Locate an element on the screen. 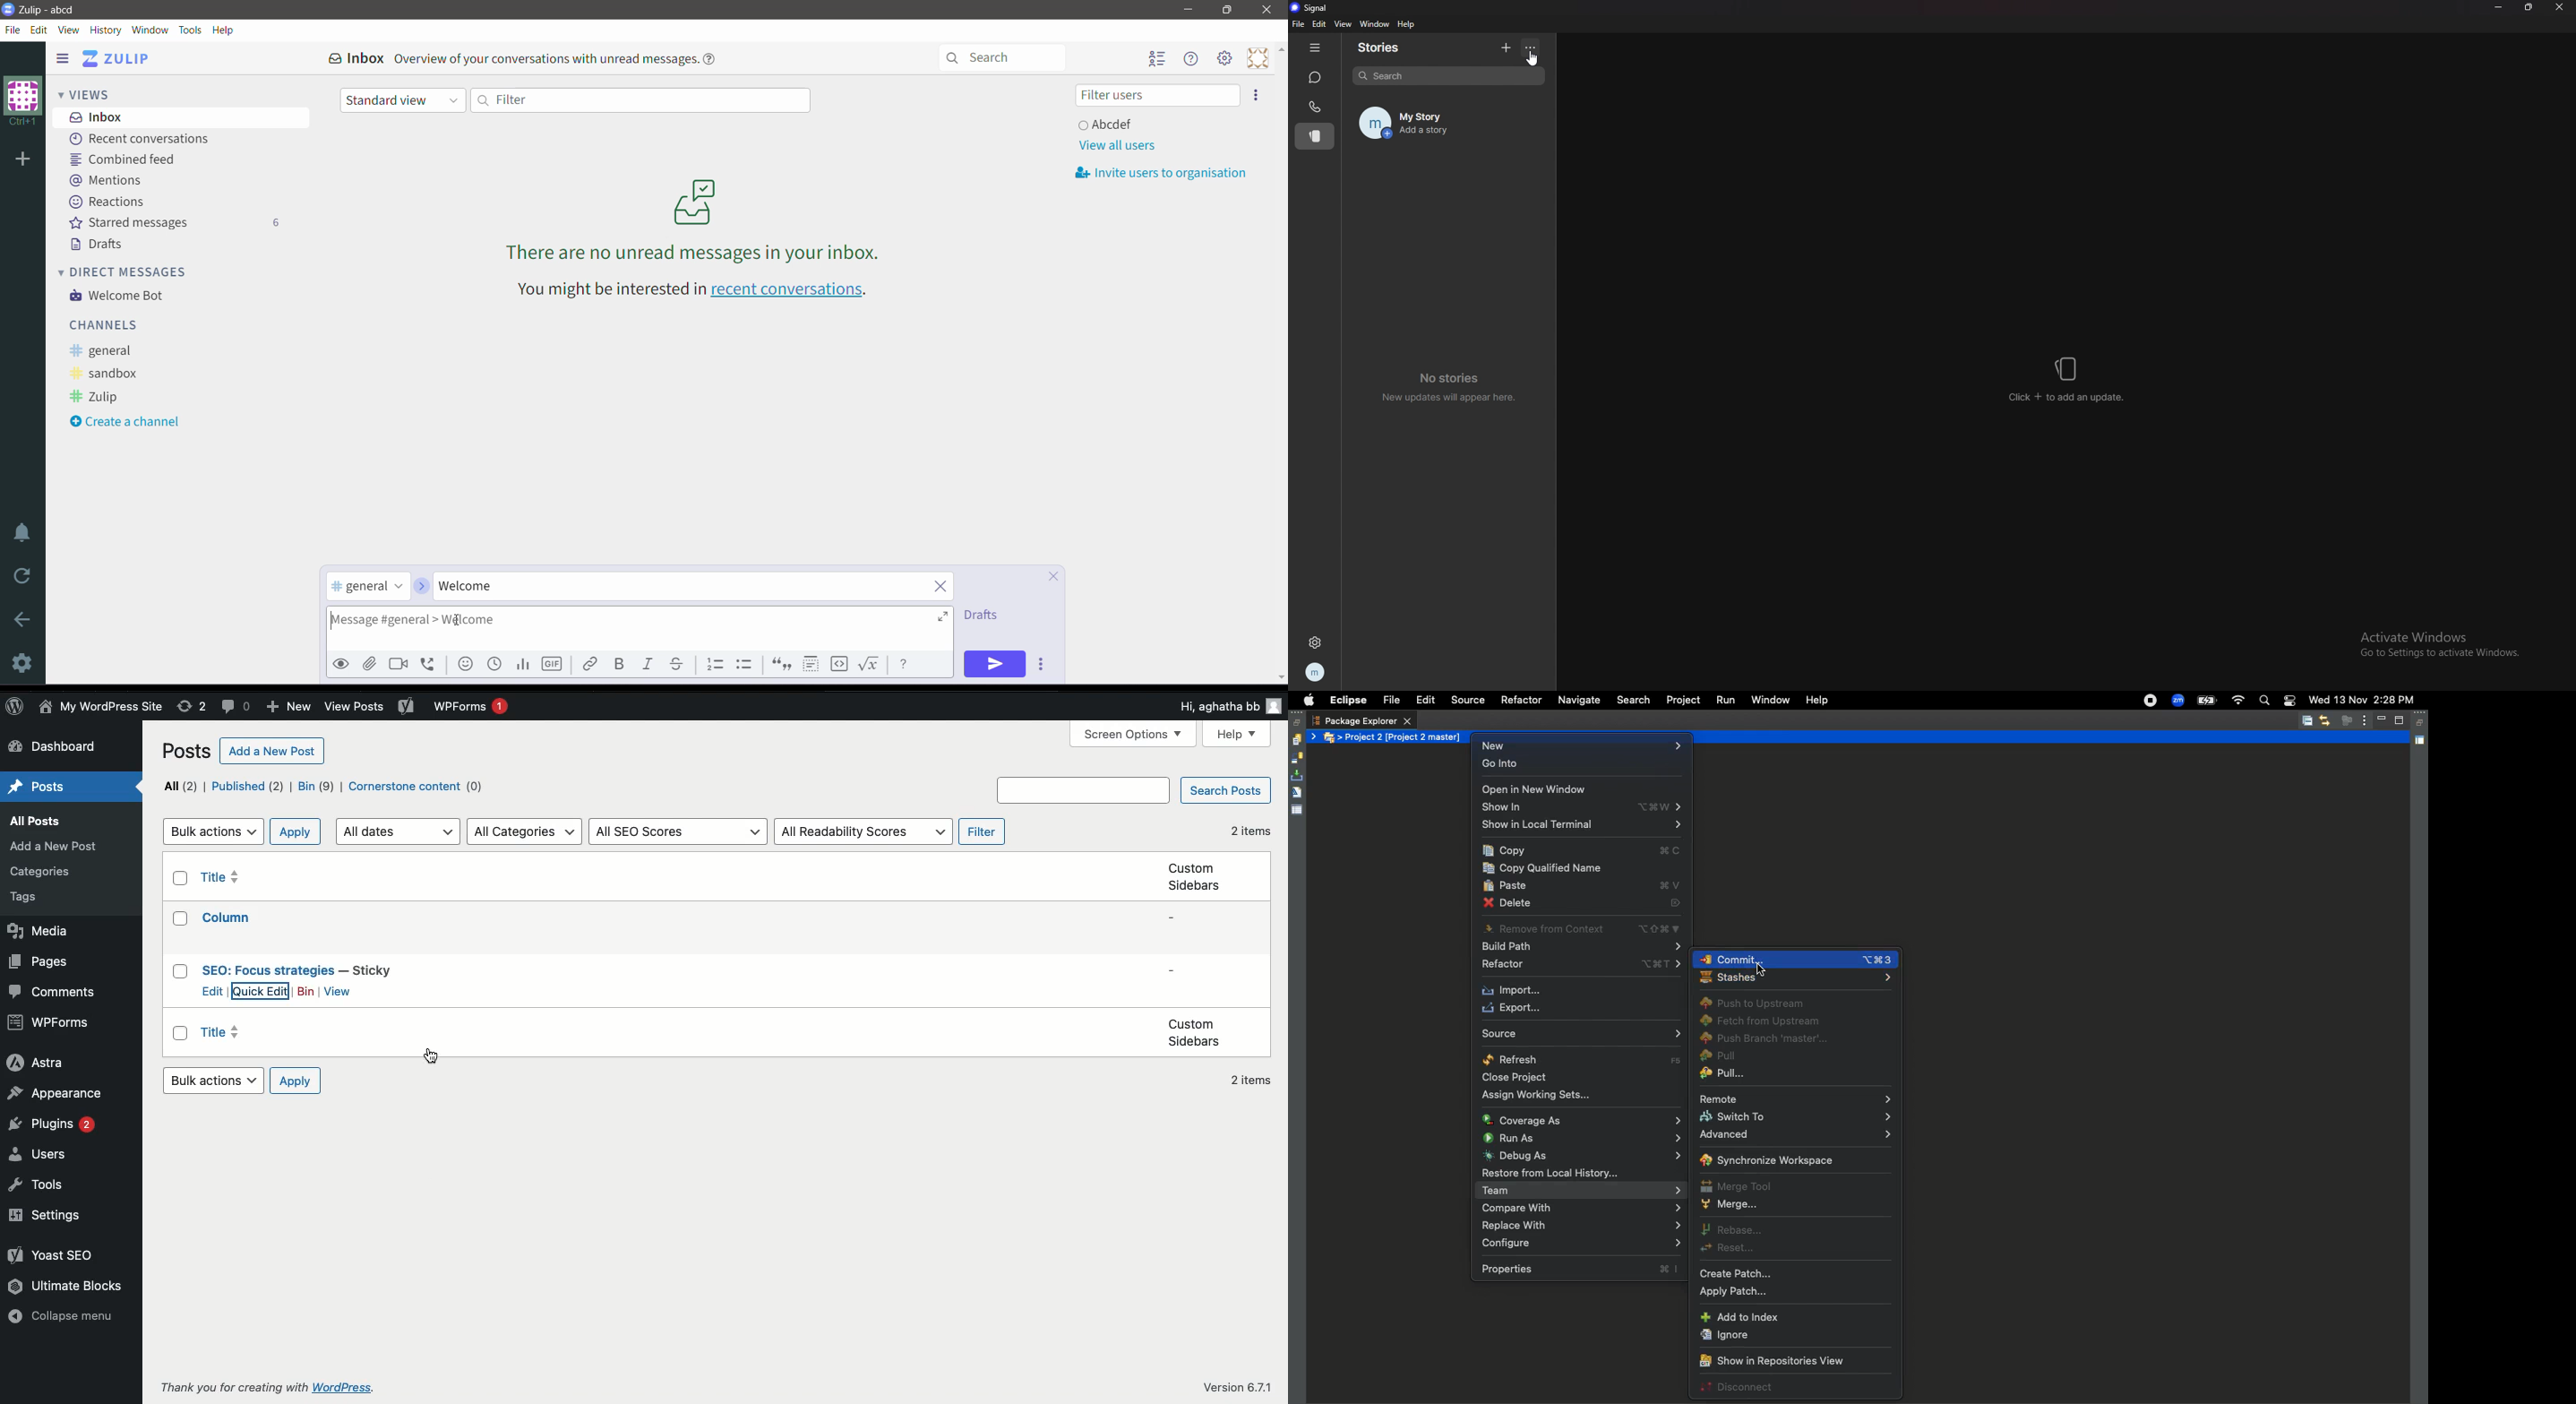 The height and width of the screenshot is (1428, 2576). Filter is located at coordinates (639, 99).